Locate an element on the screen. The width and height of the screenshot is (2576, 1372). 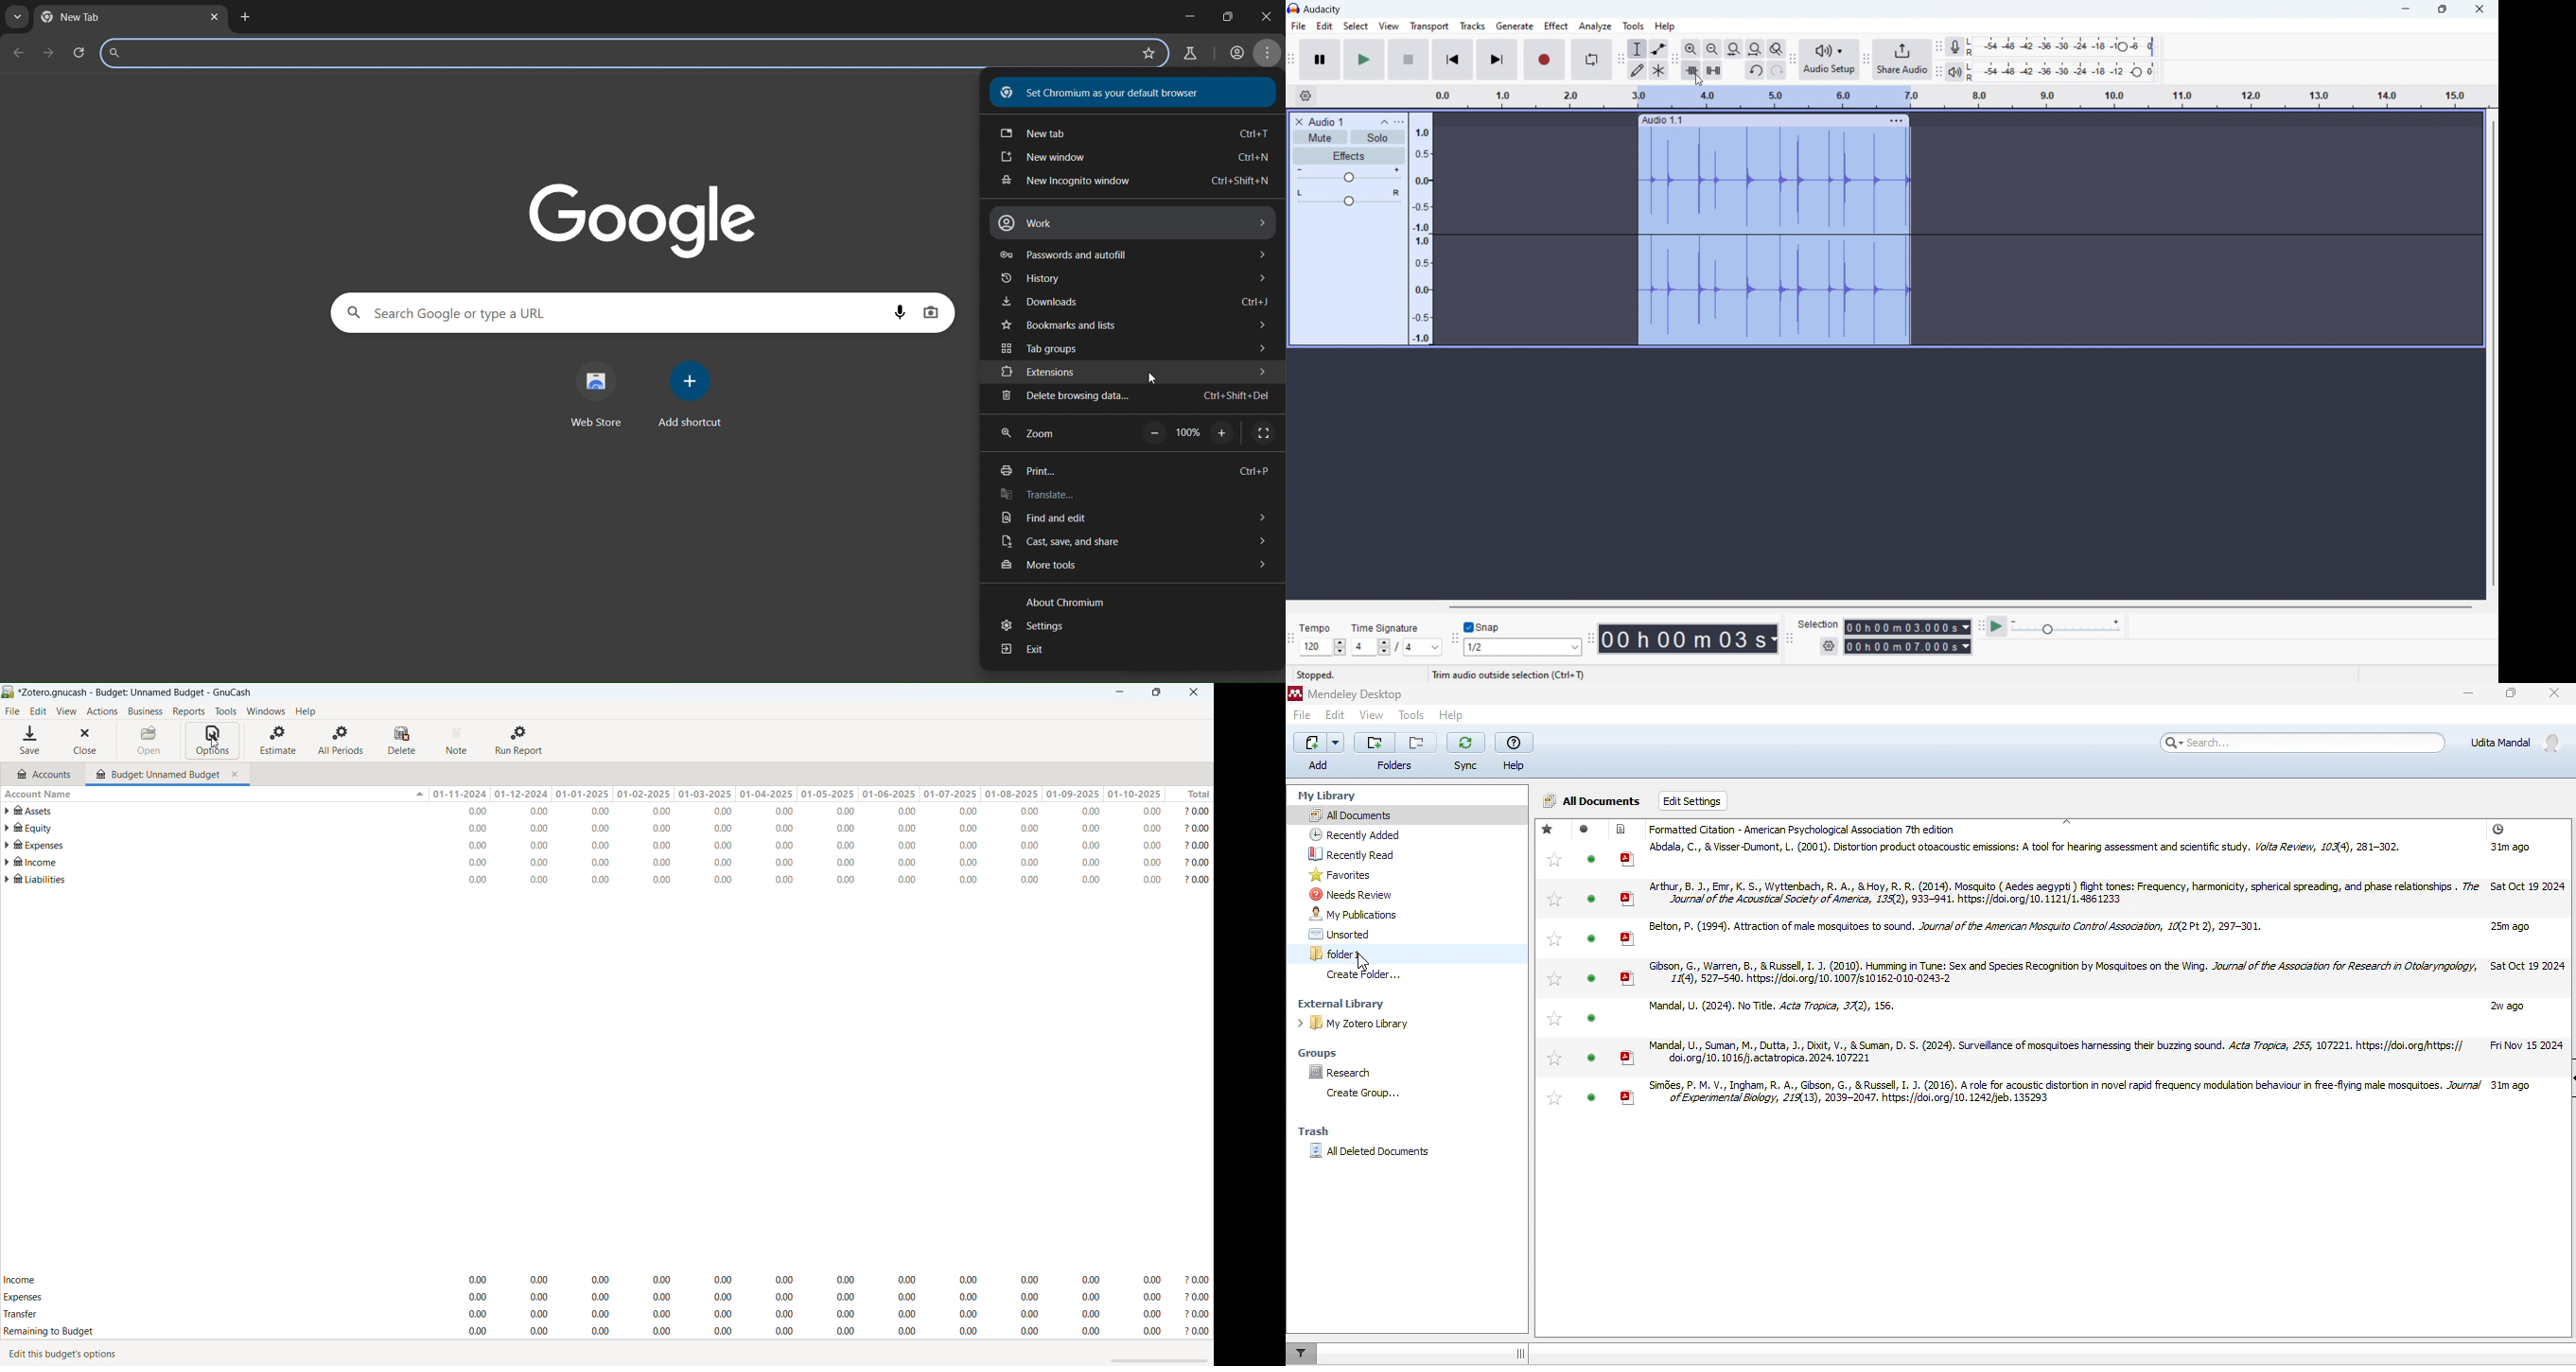
history is located at coordinates (1133, 280).